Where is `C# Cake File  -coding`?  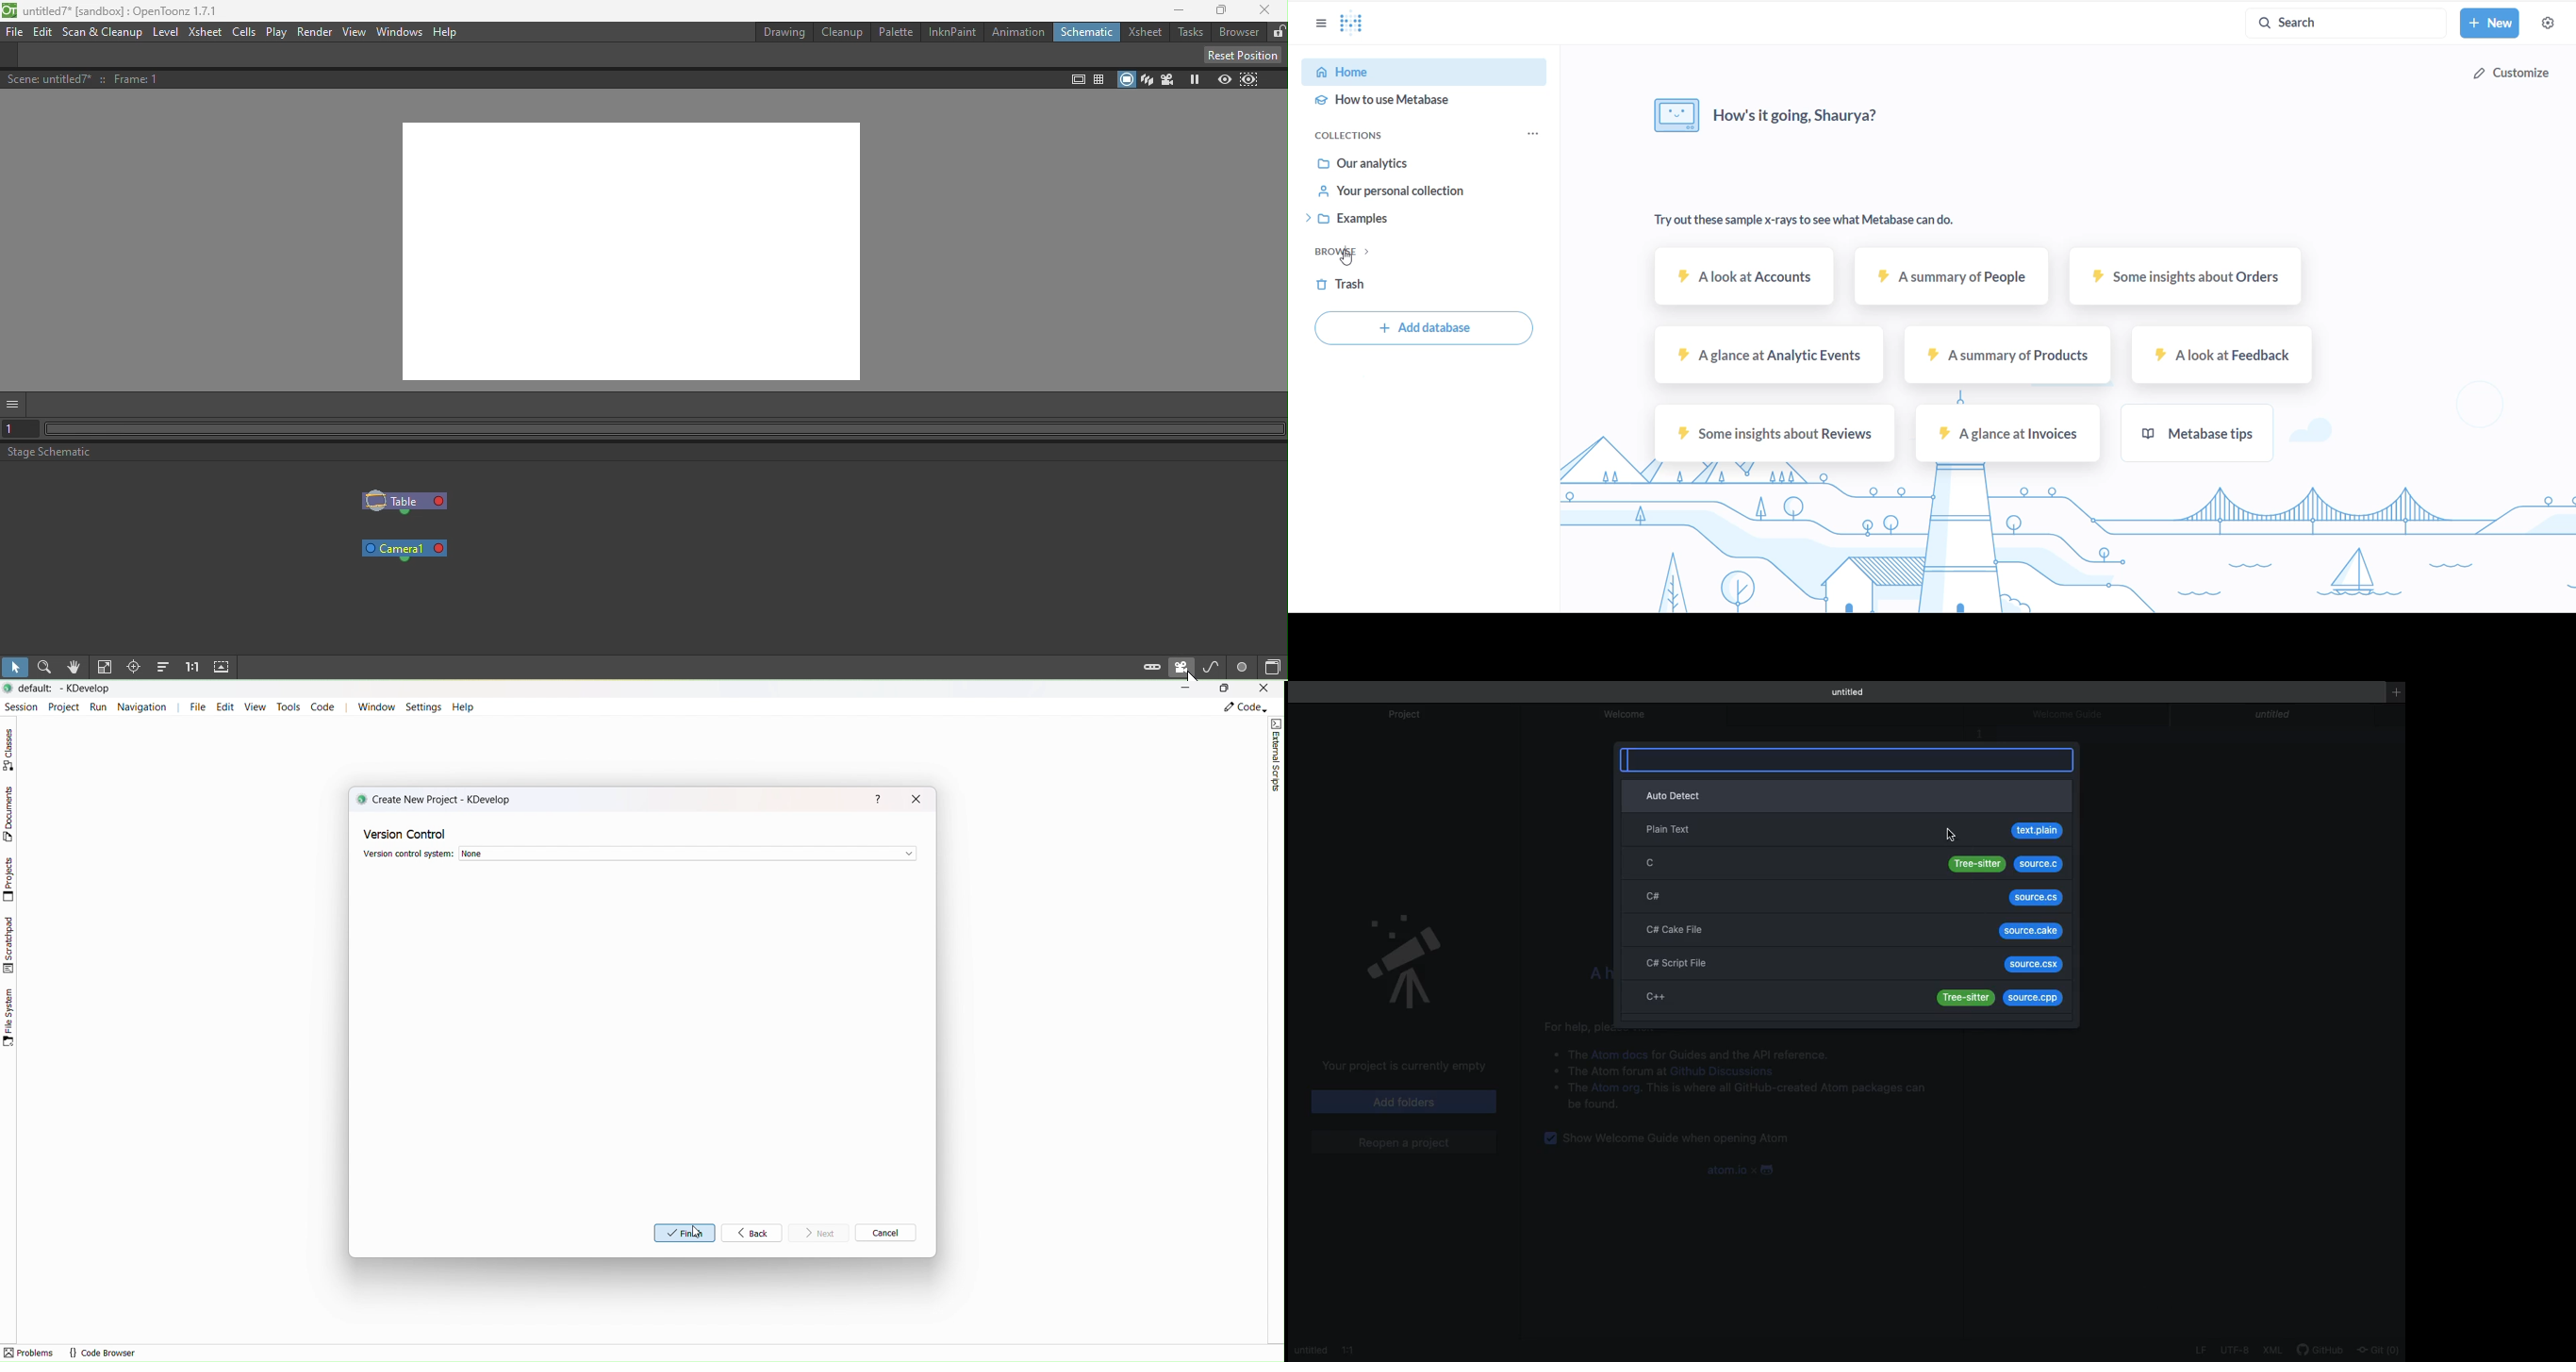
C# Cake File  -coding is located at coordinates (1847, 927).